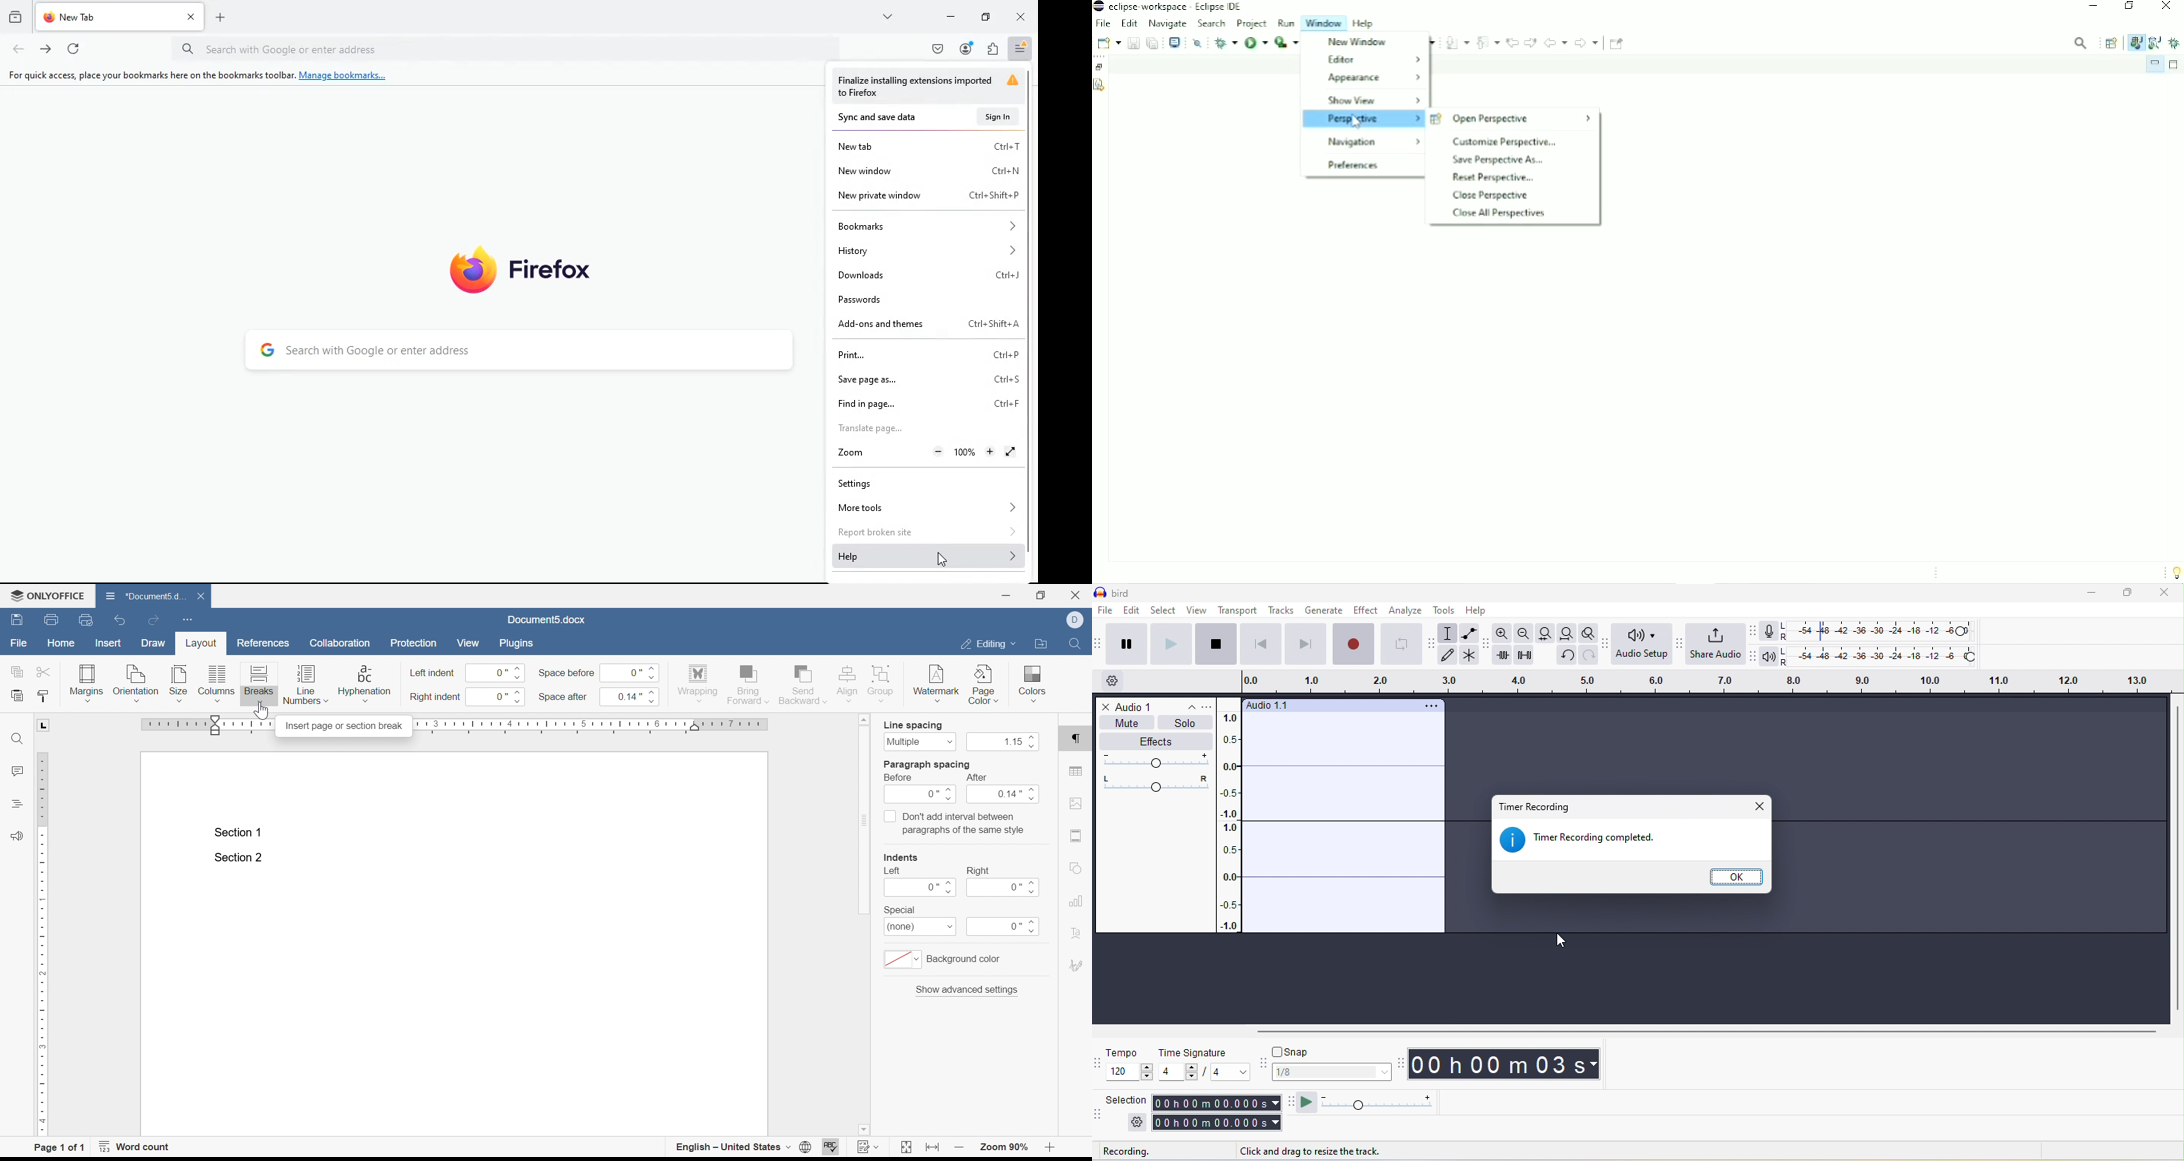 This screenshot has width=2184, height=1176. Describe the element at coordinates (2128, 594) in the screenshot. I see `maximize` at that location.